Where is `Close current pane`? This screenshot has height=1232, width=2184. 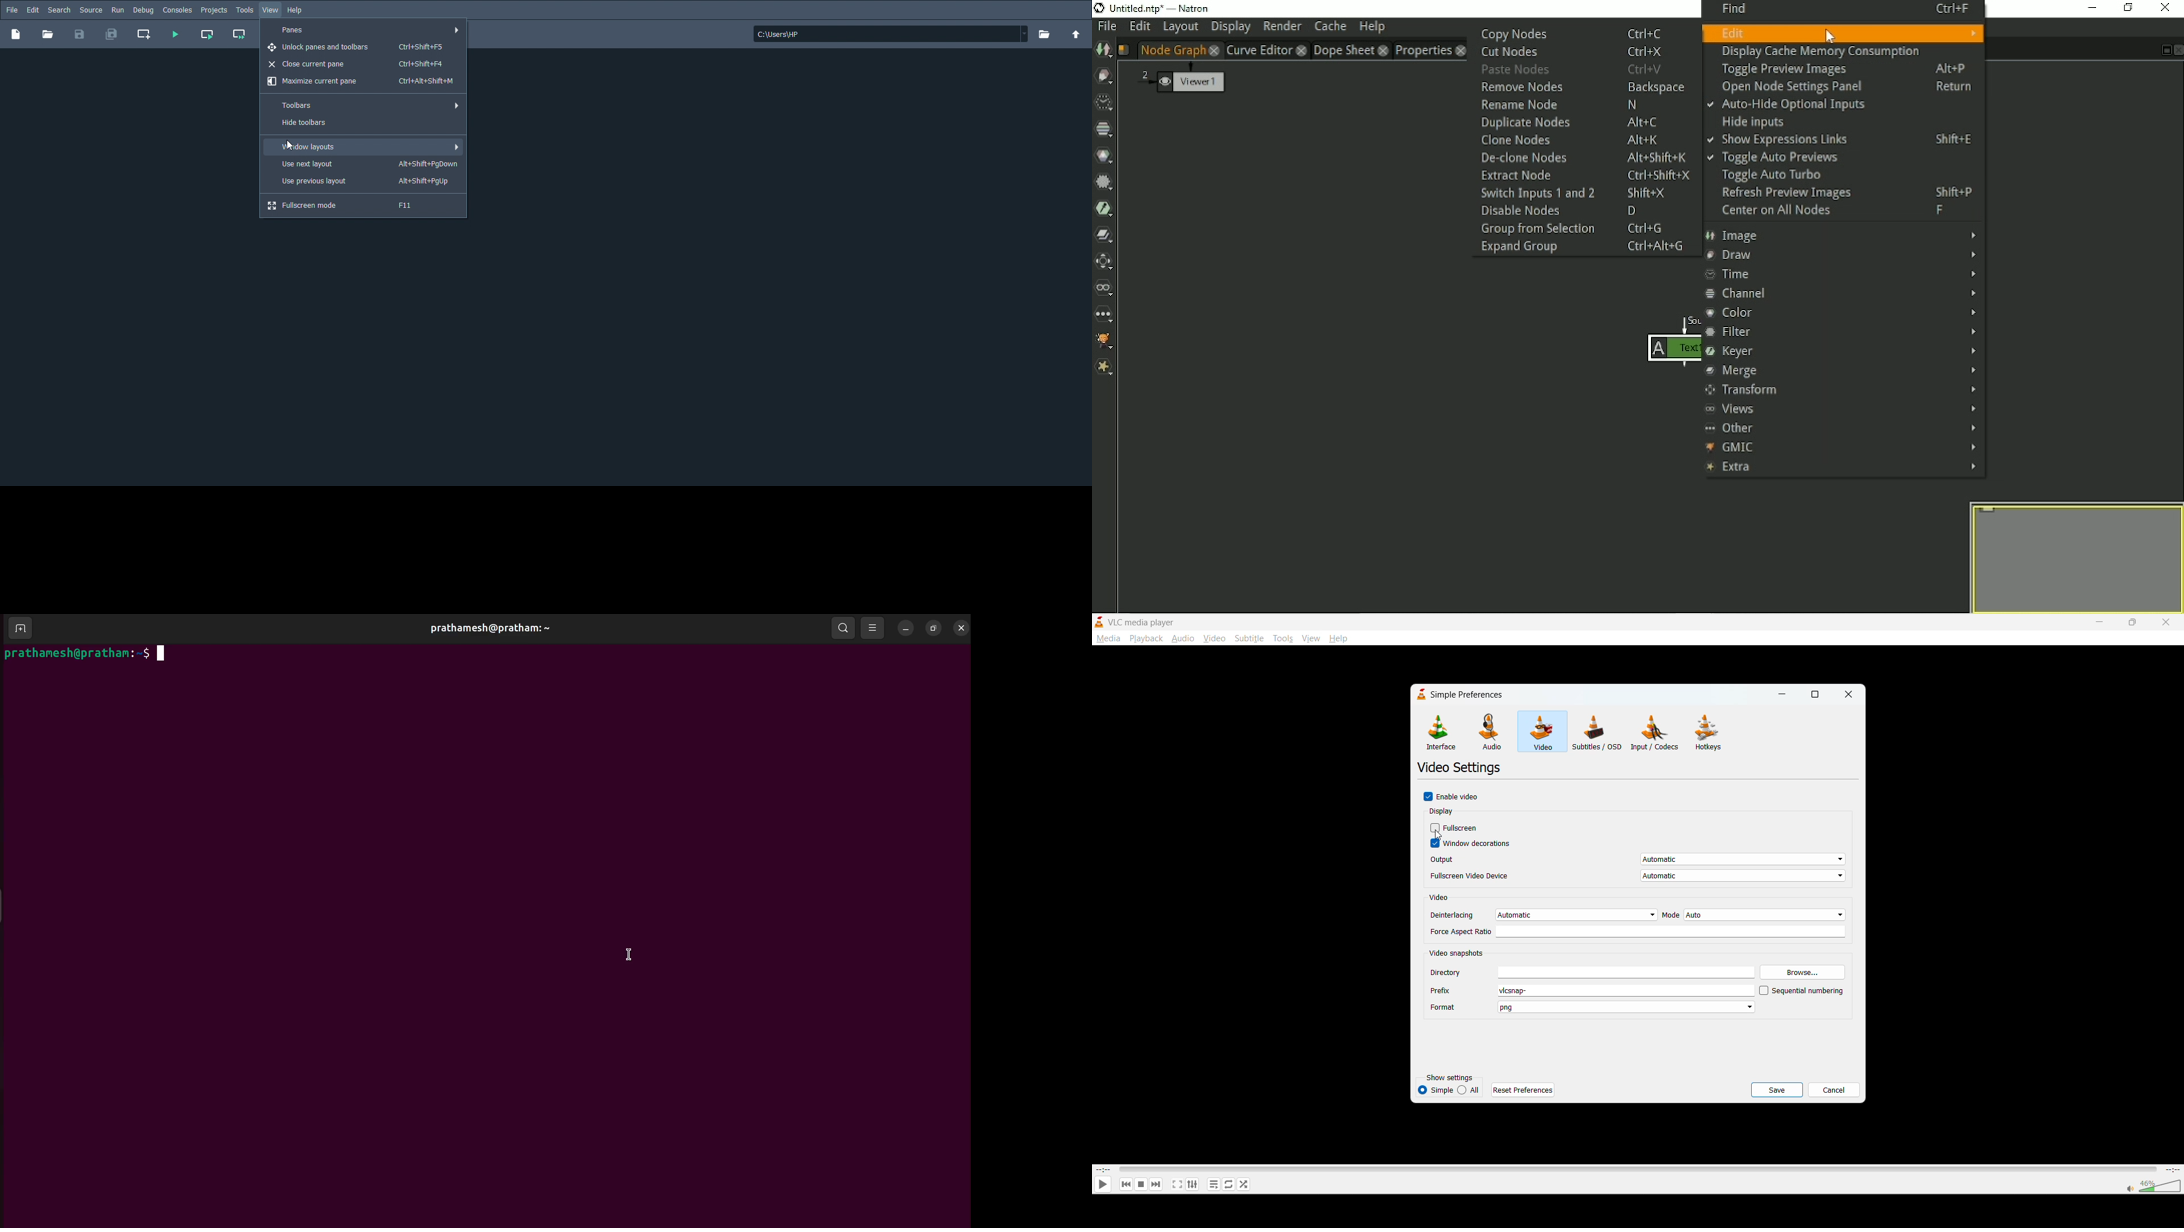
Close current pane is located at coordinates (357, 64).